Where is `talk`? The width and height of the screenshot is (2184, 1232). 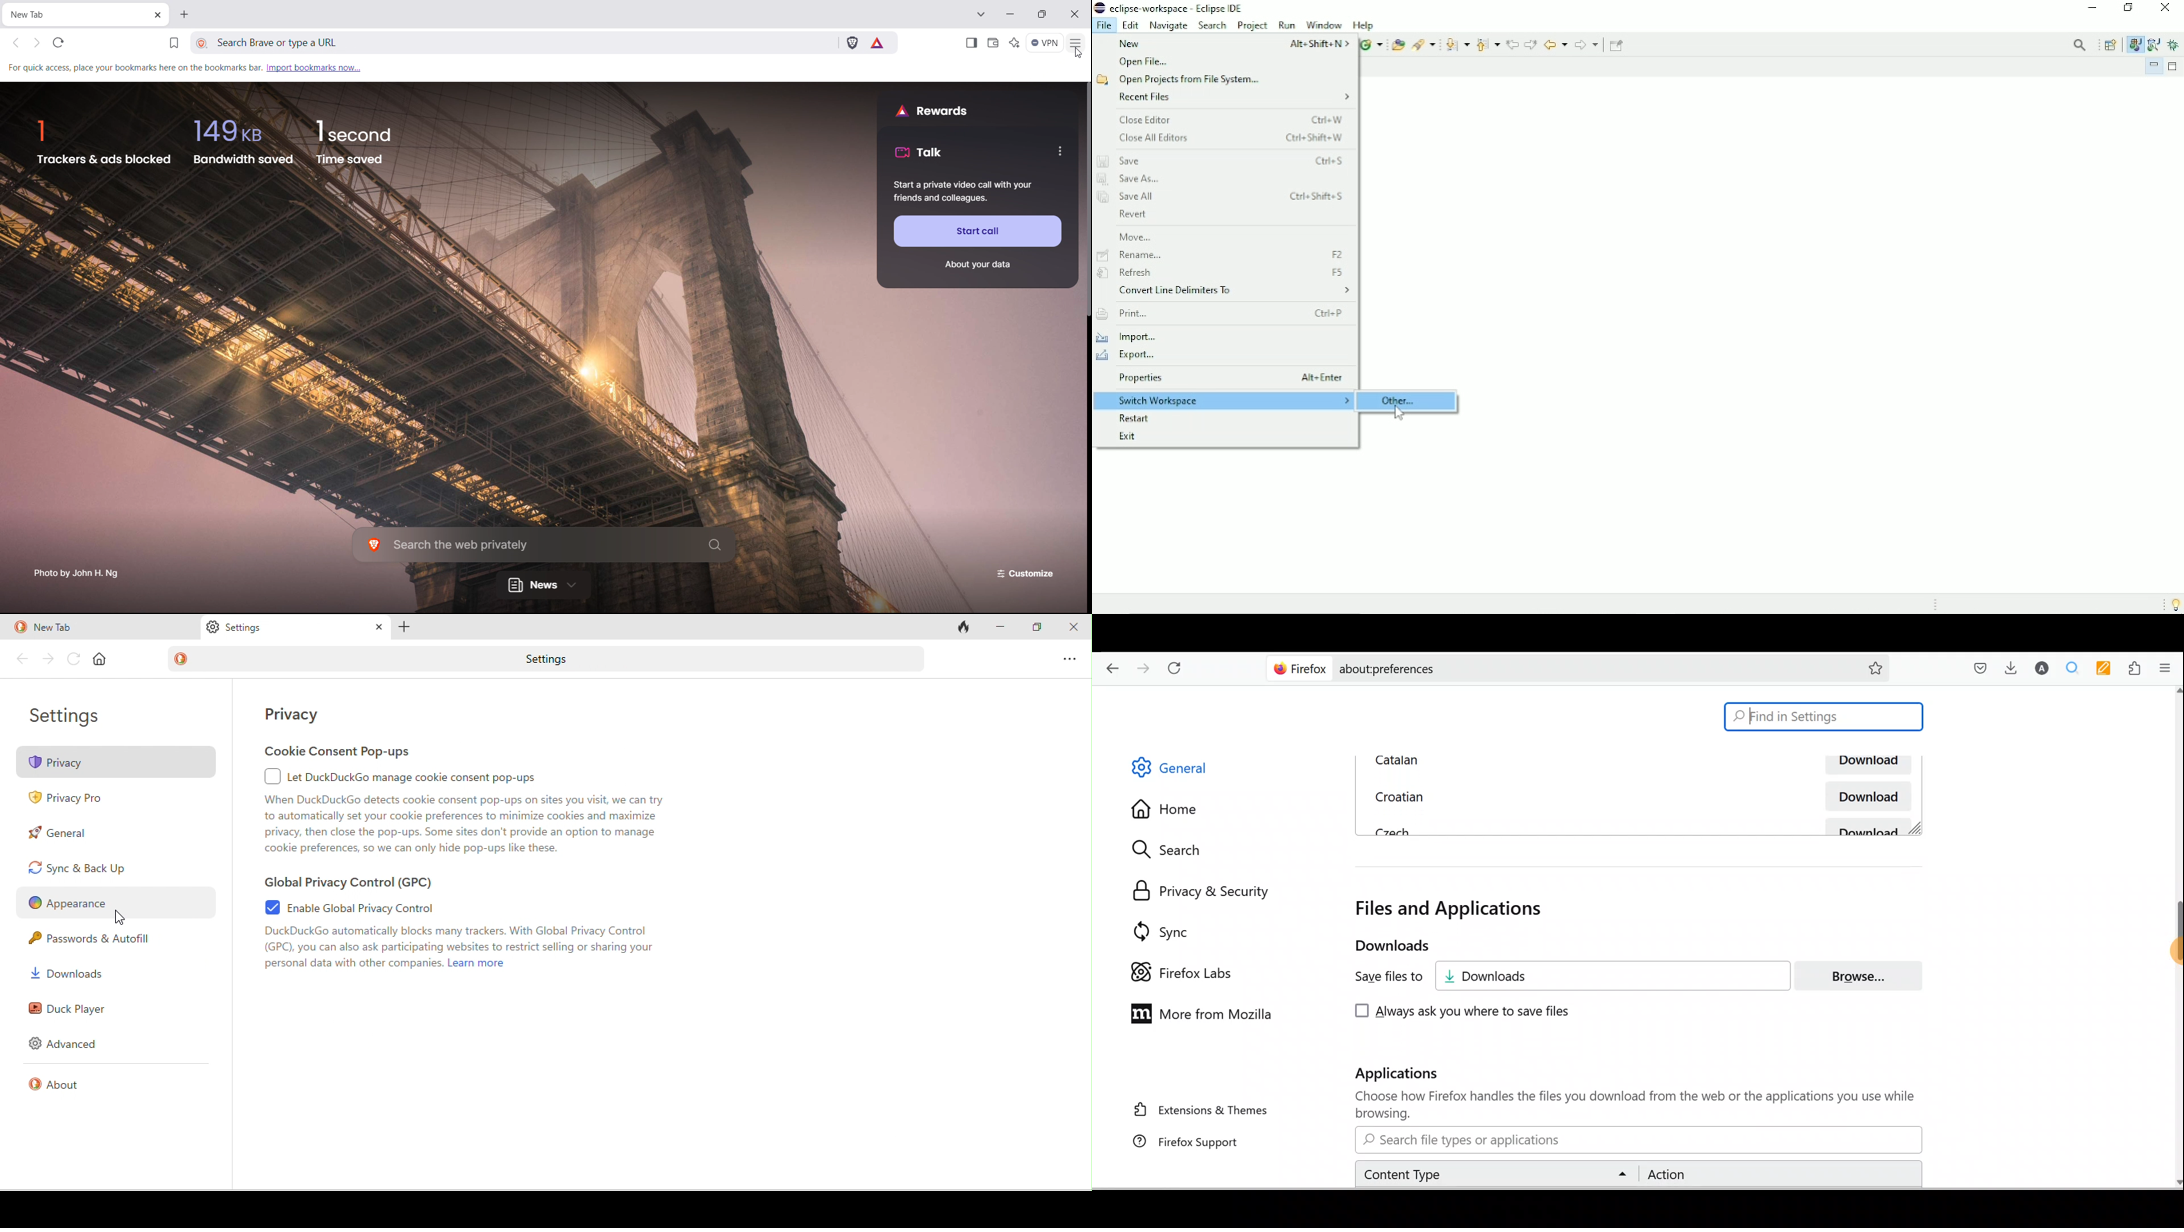 talk is located at coordinates (919, 152).